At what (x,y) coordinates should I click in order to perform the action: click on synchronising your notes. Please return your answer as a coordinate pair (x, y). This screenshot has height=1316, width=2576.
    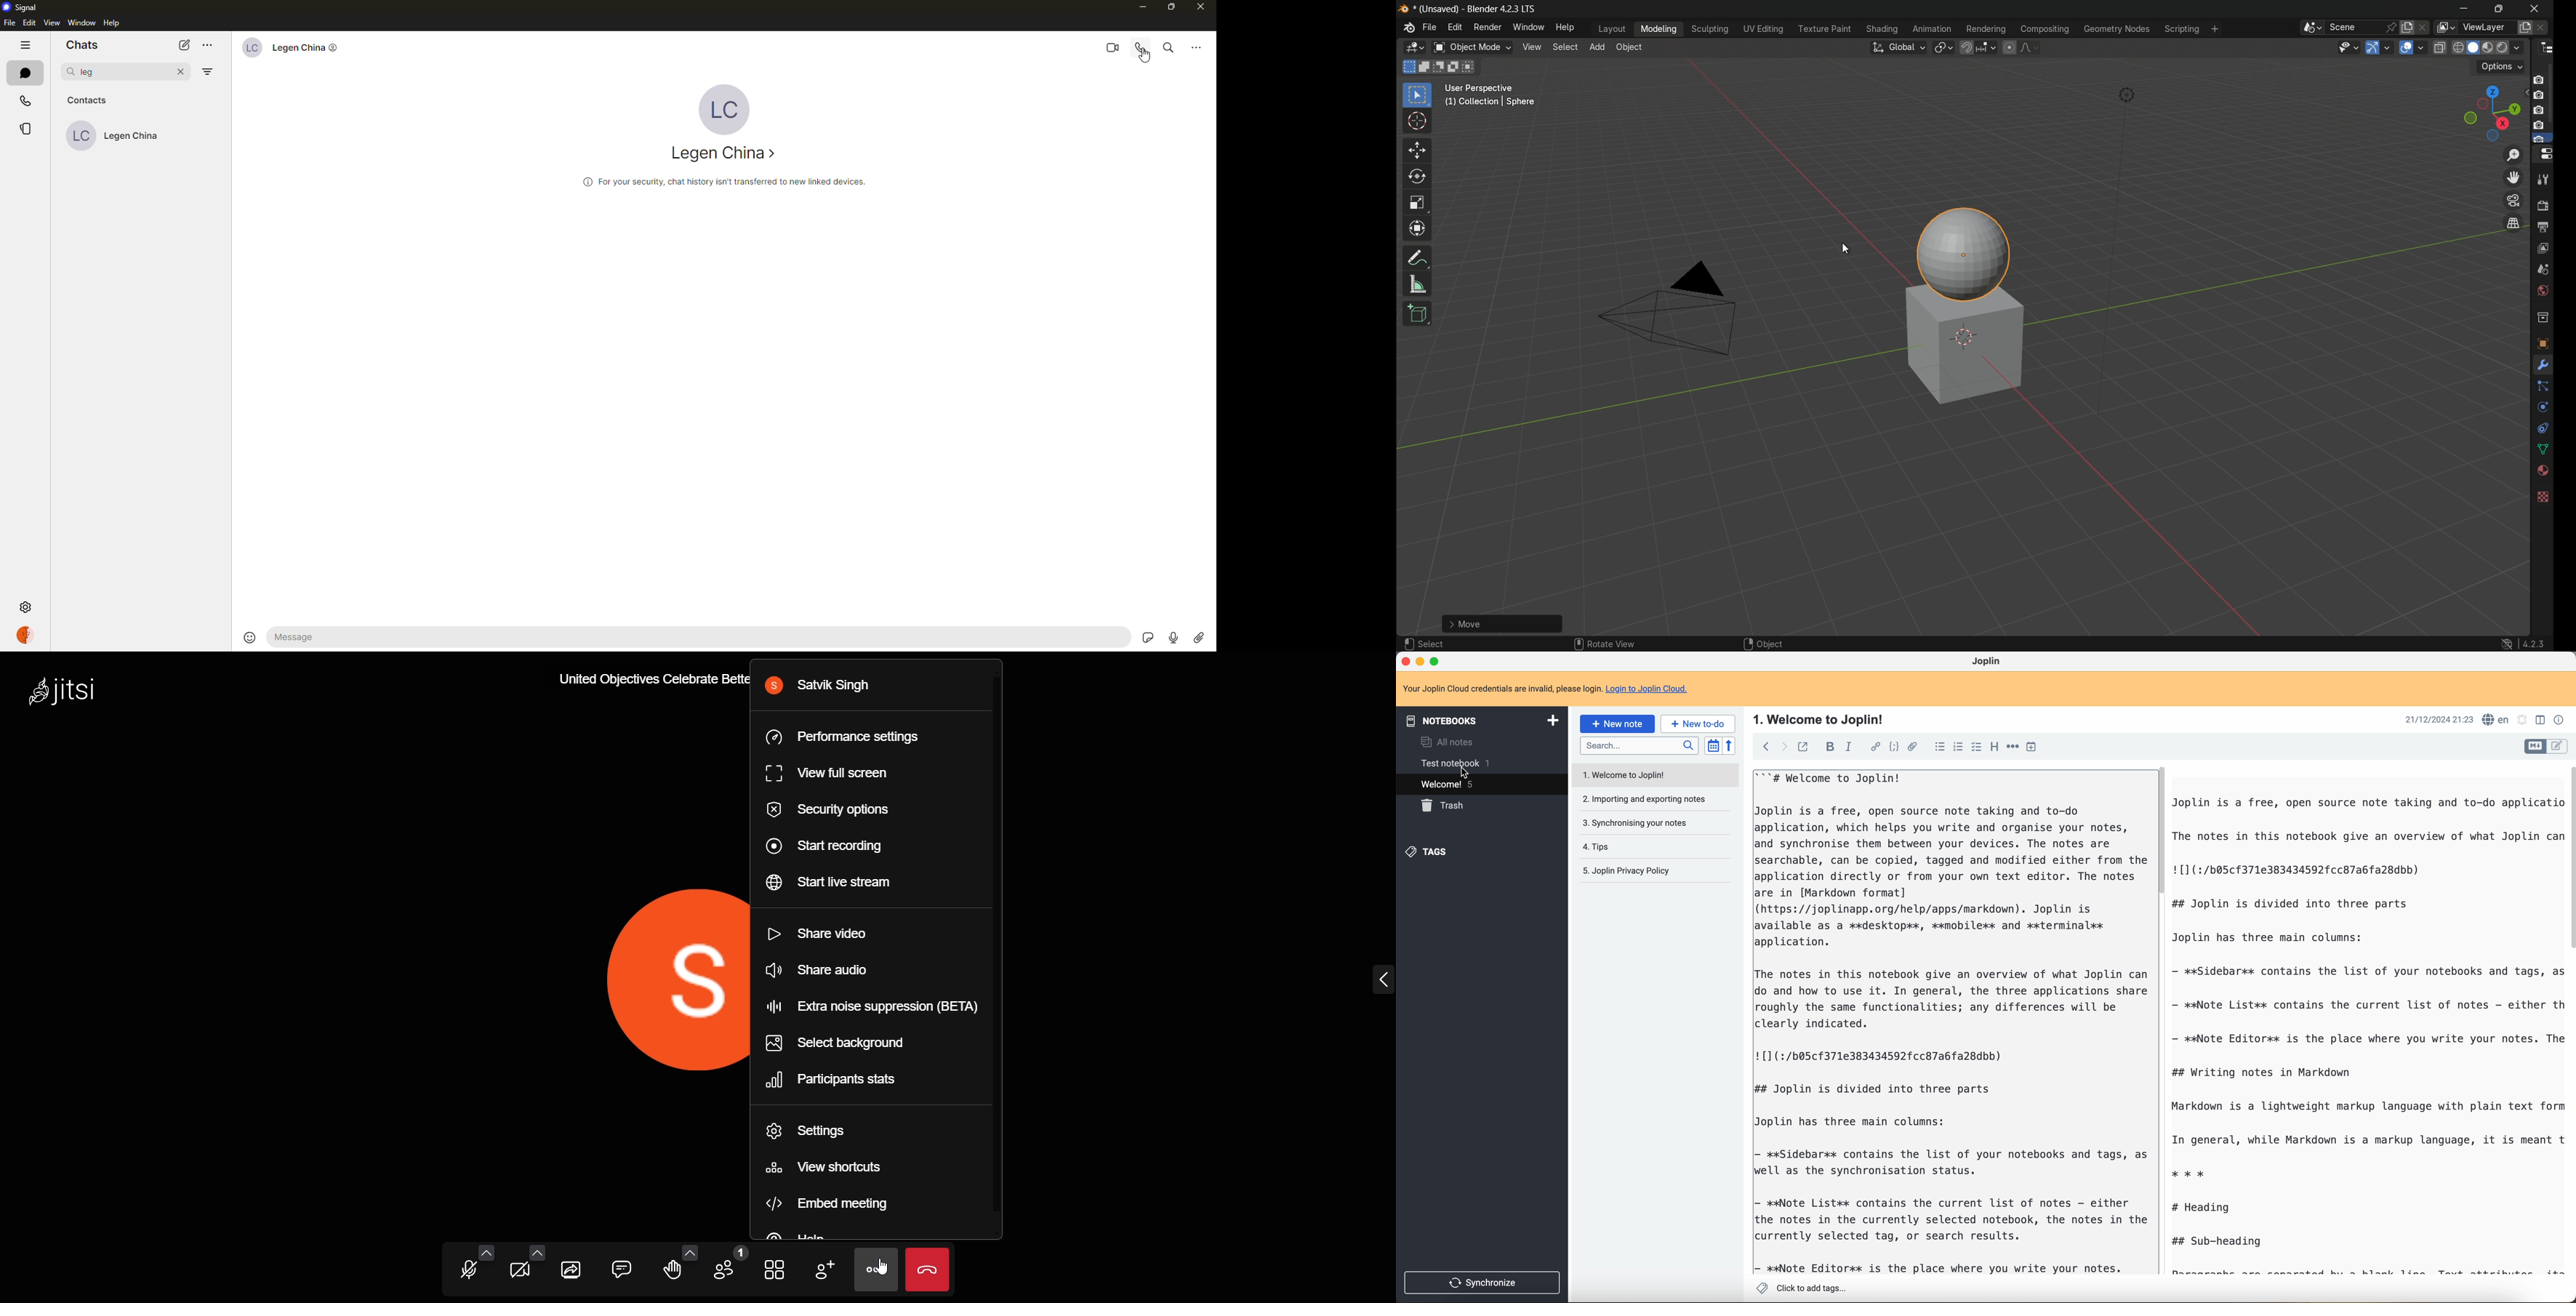
    Looking at the image, I should click on (1636, 822).